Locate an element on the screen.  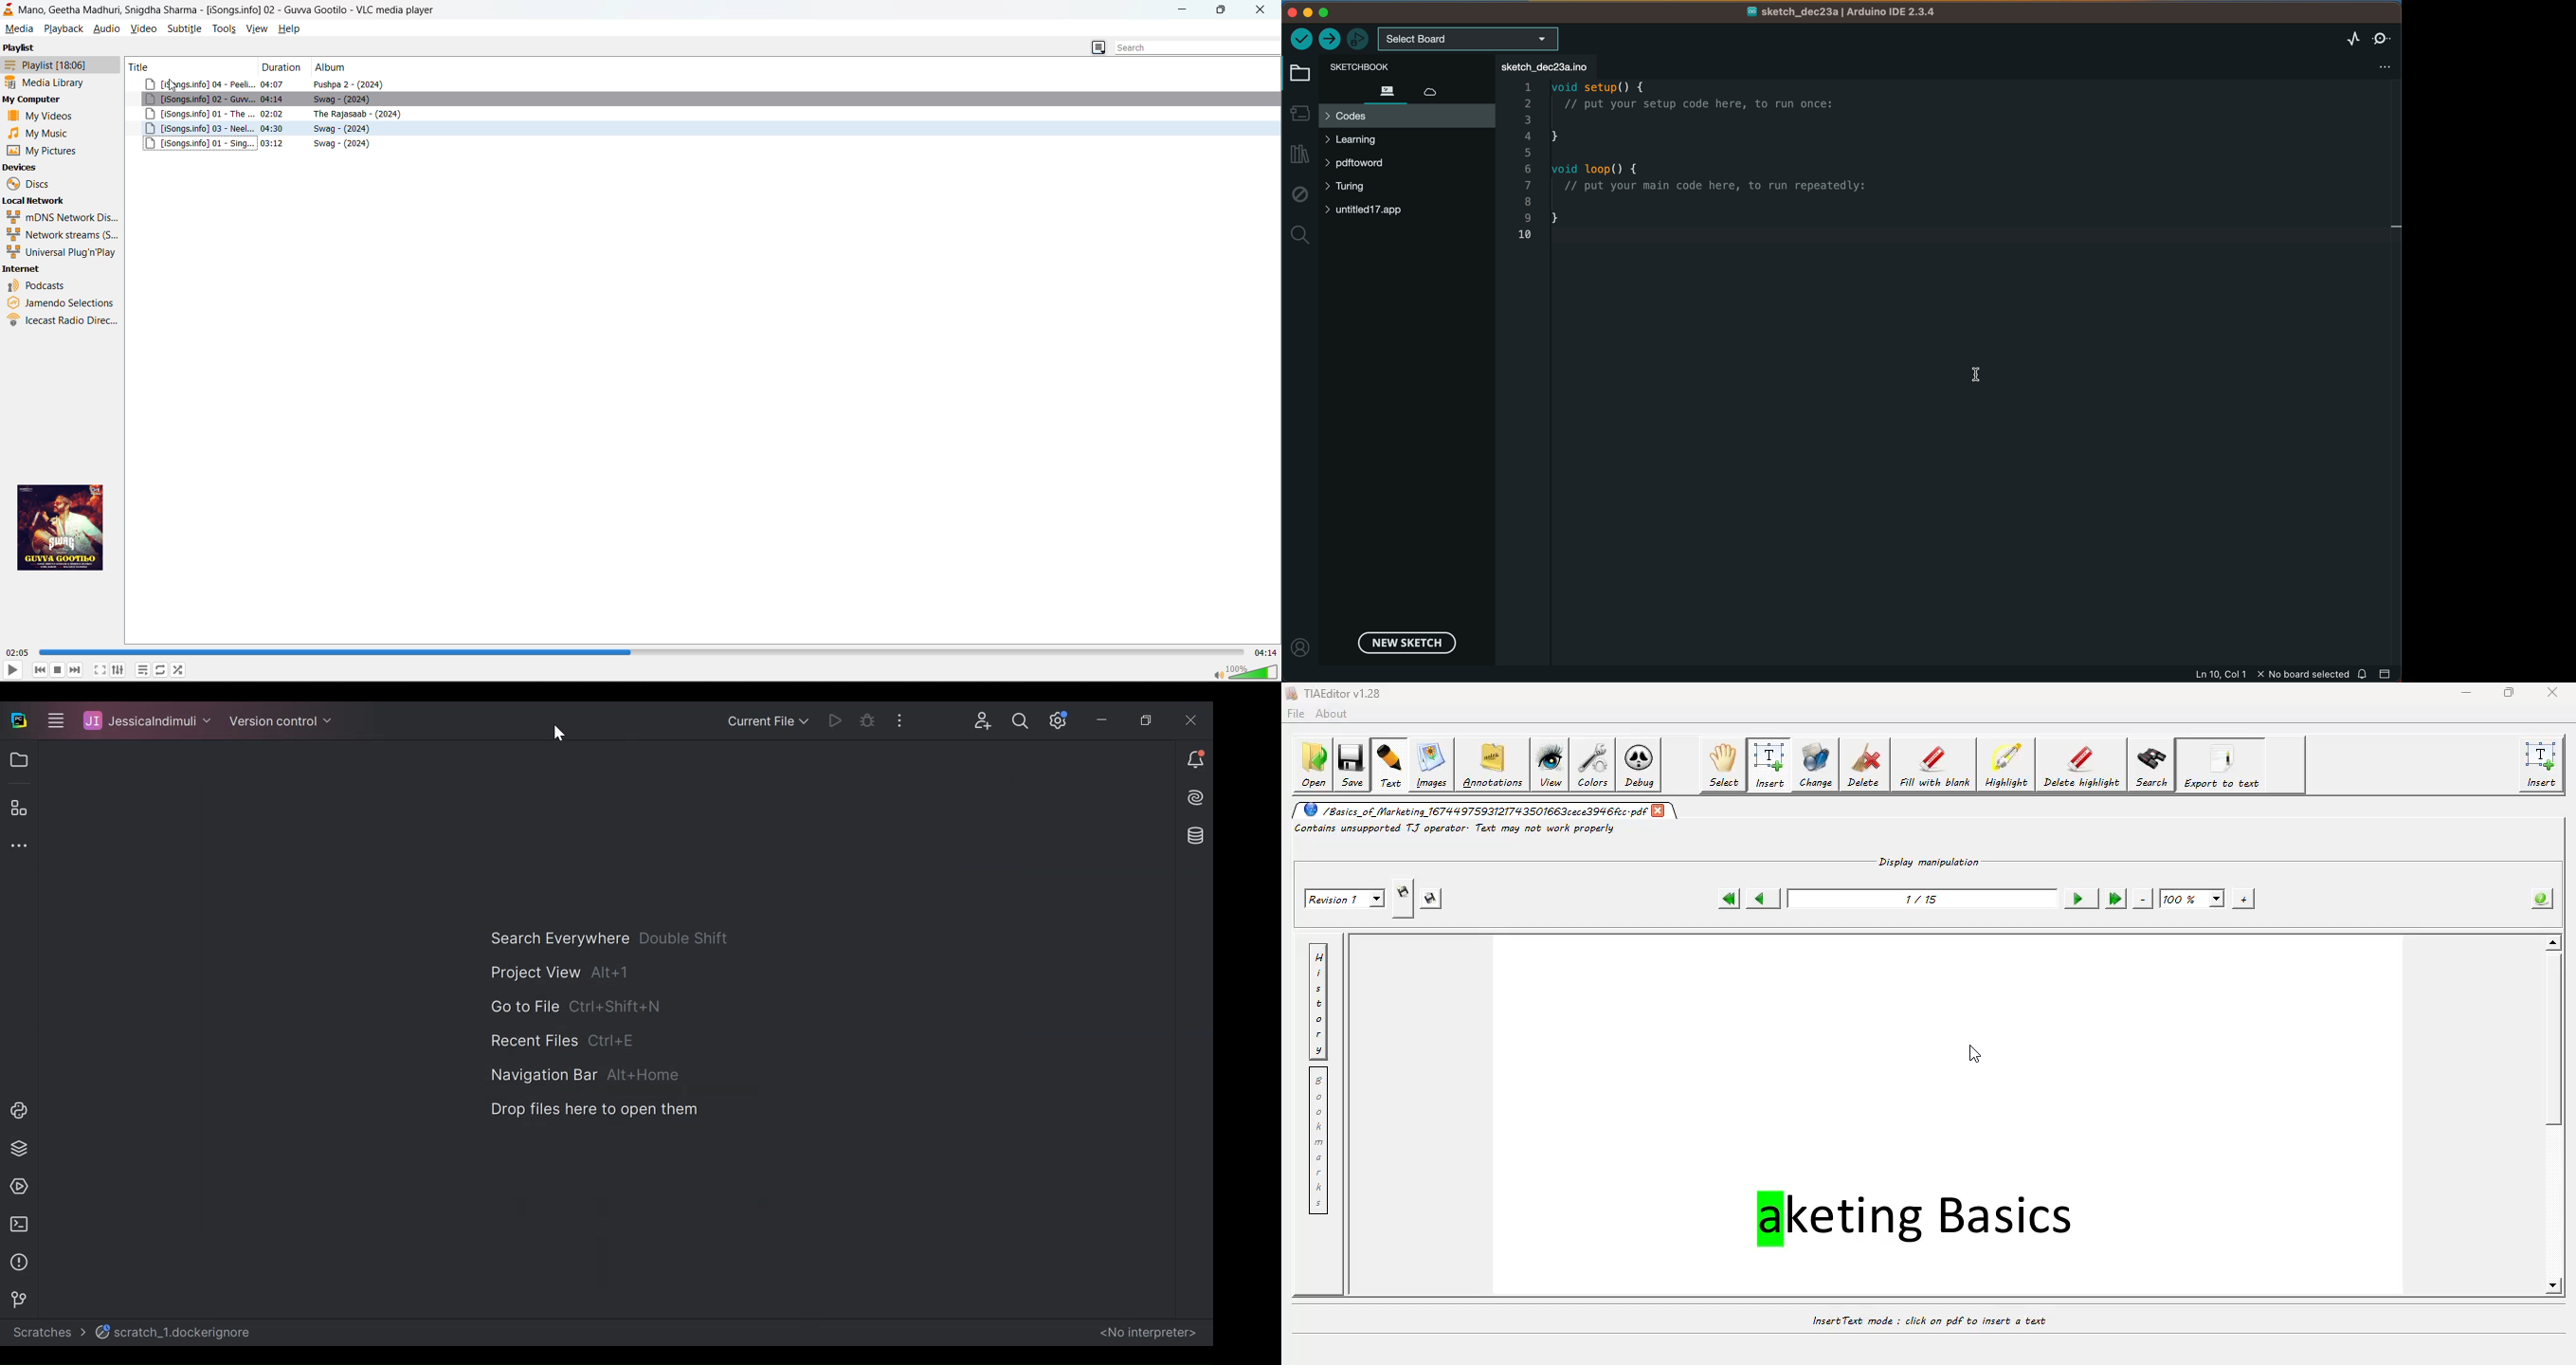
Project Name is located at coordinates (145, 722).